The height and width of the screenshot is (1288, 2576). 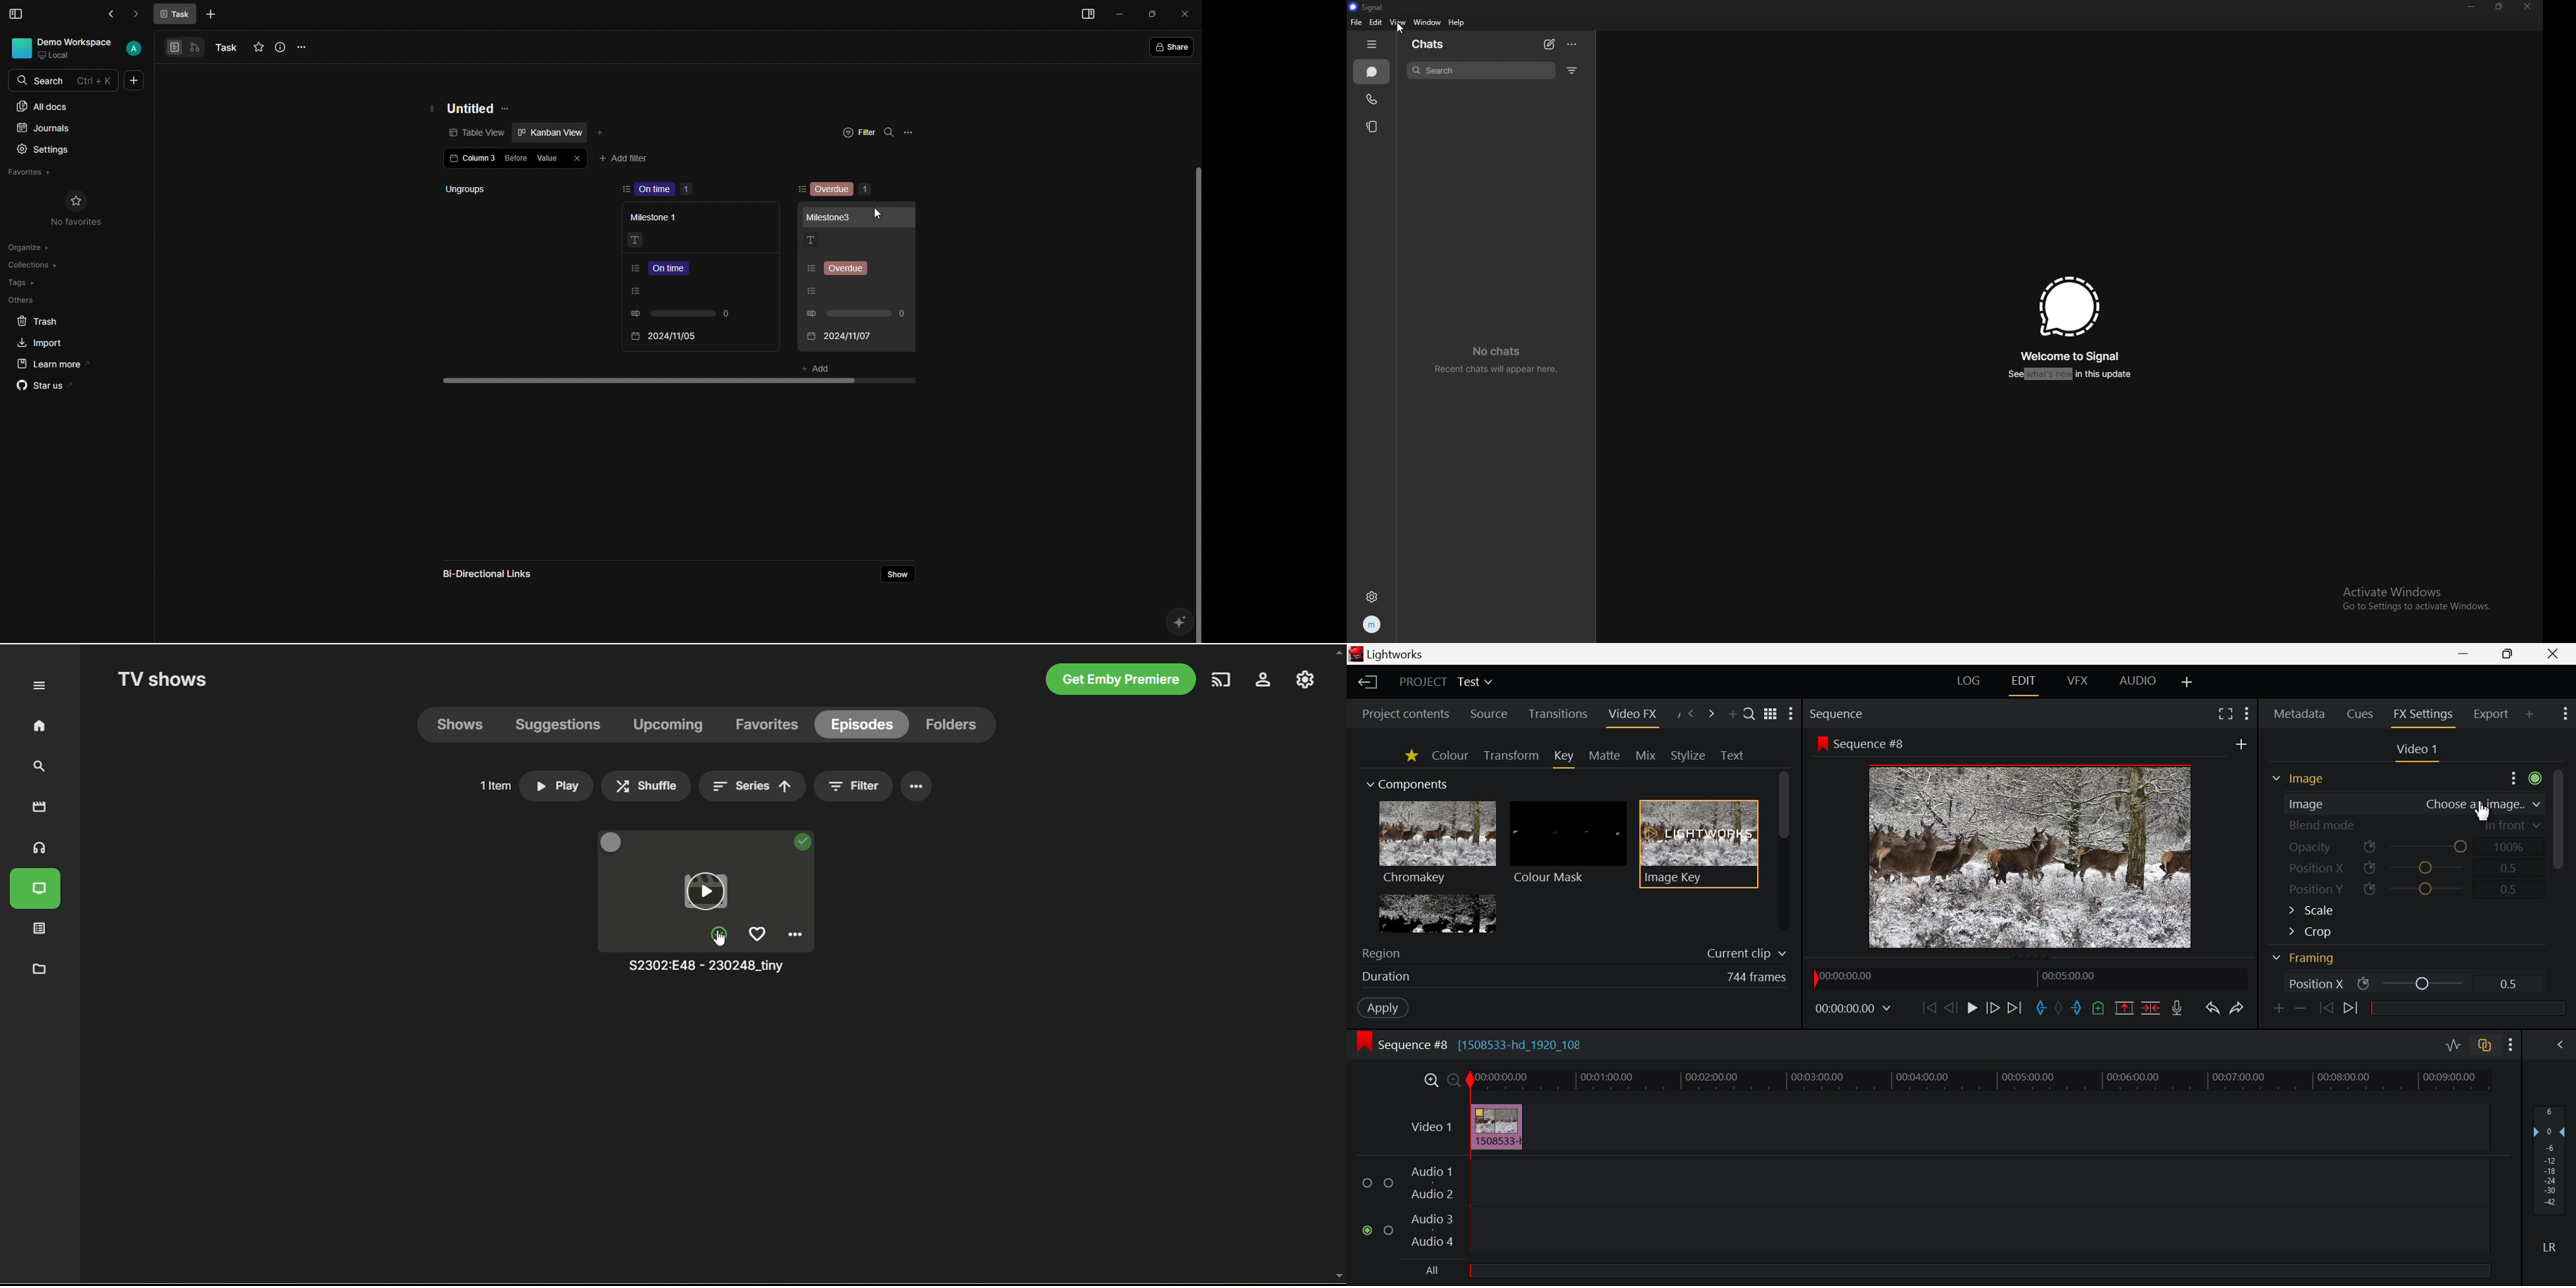 I want to click on Toggle audio levels editing, so click(x=2453, y=1046).